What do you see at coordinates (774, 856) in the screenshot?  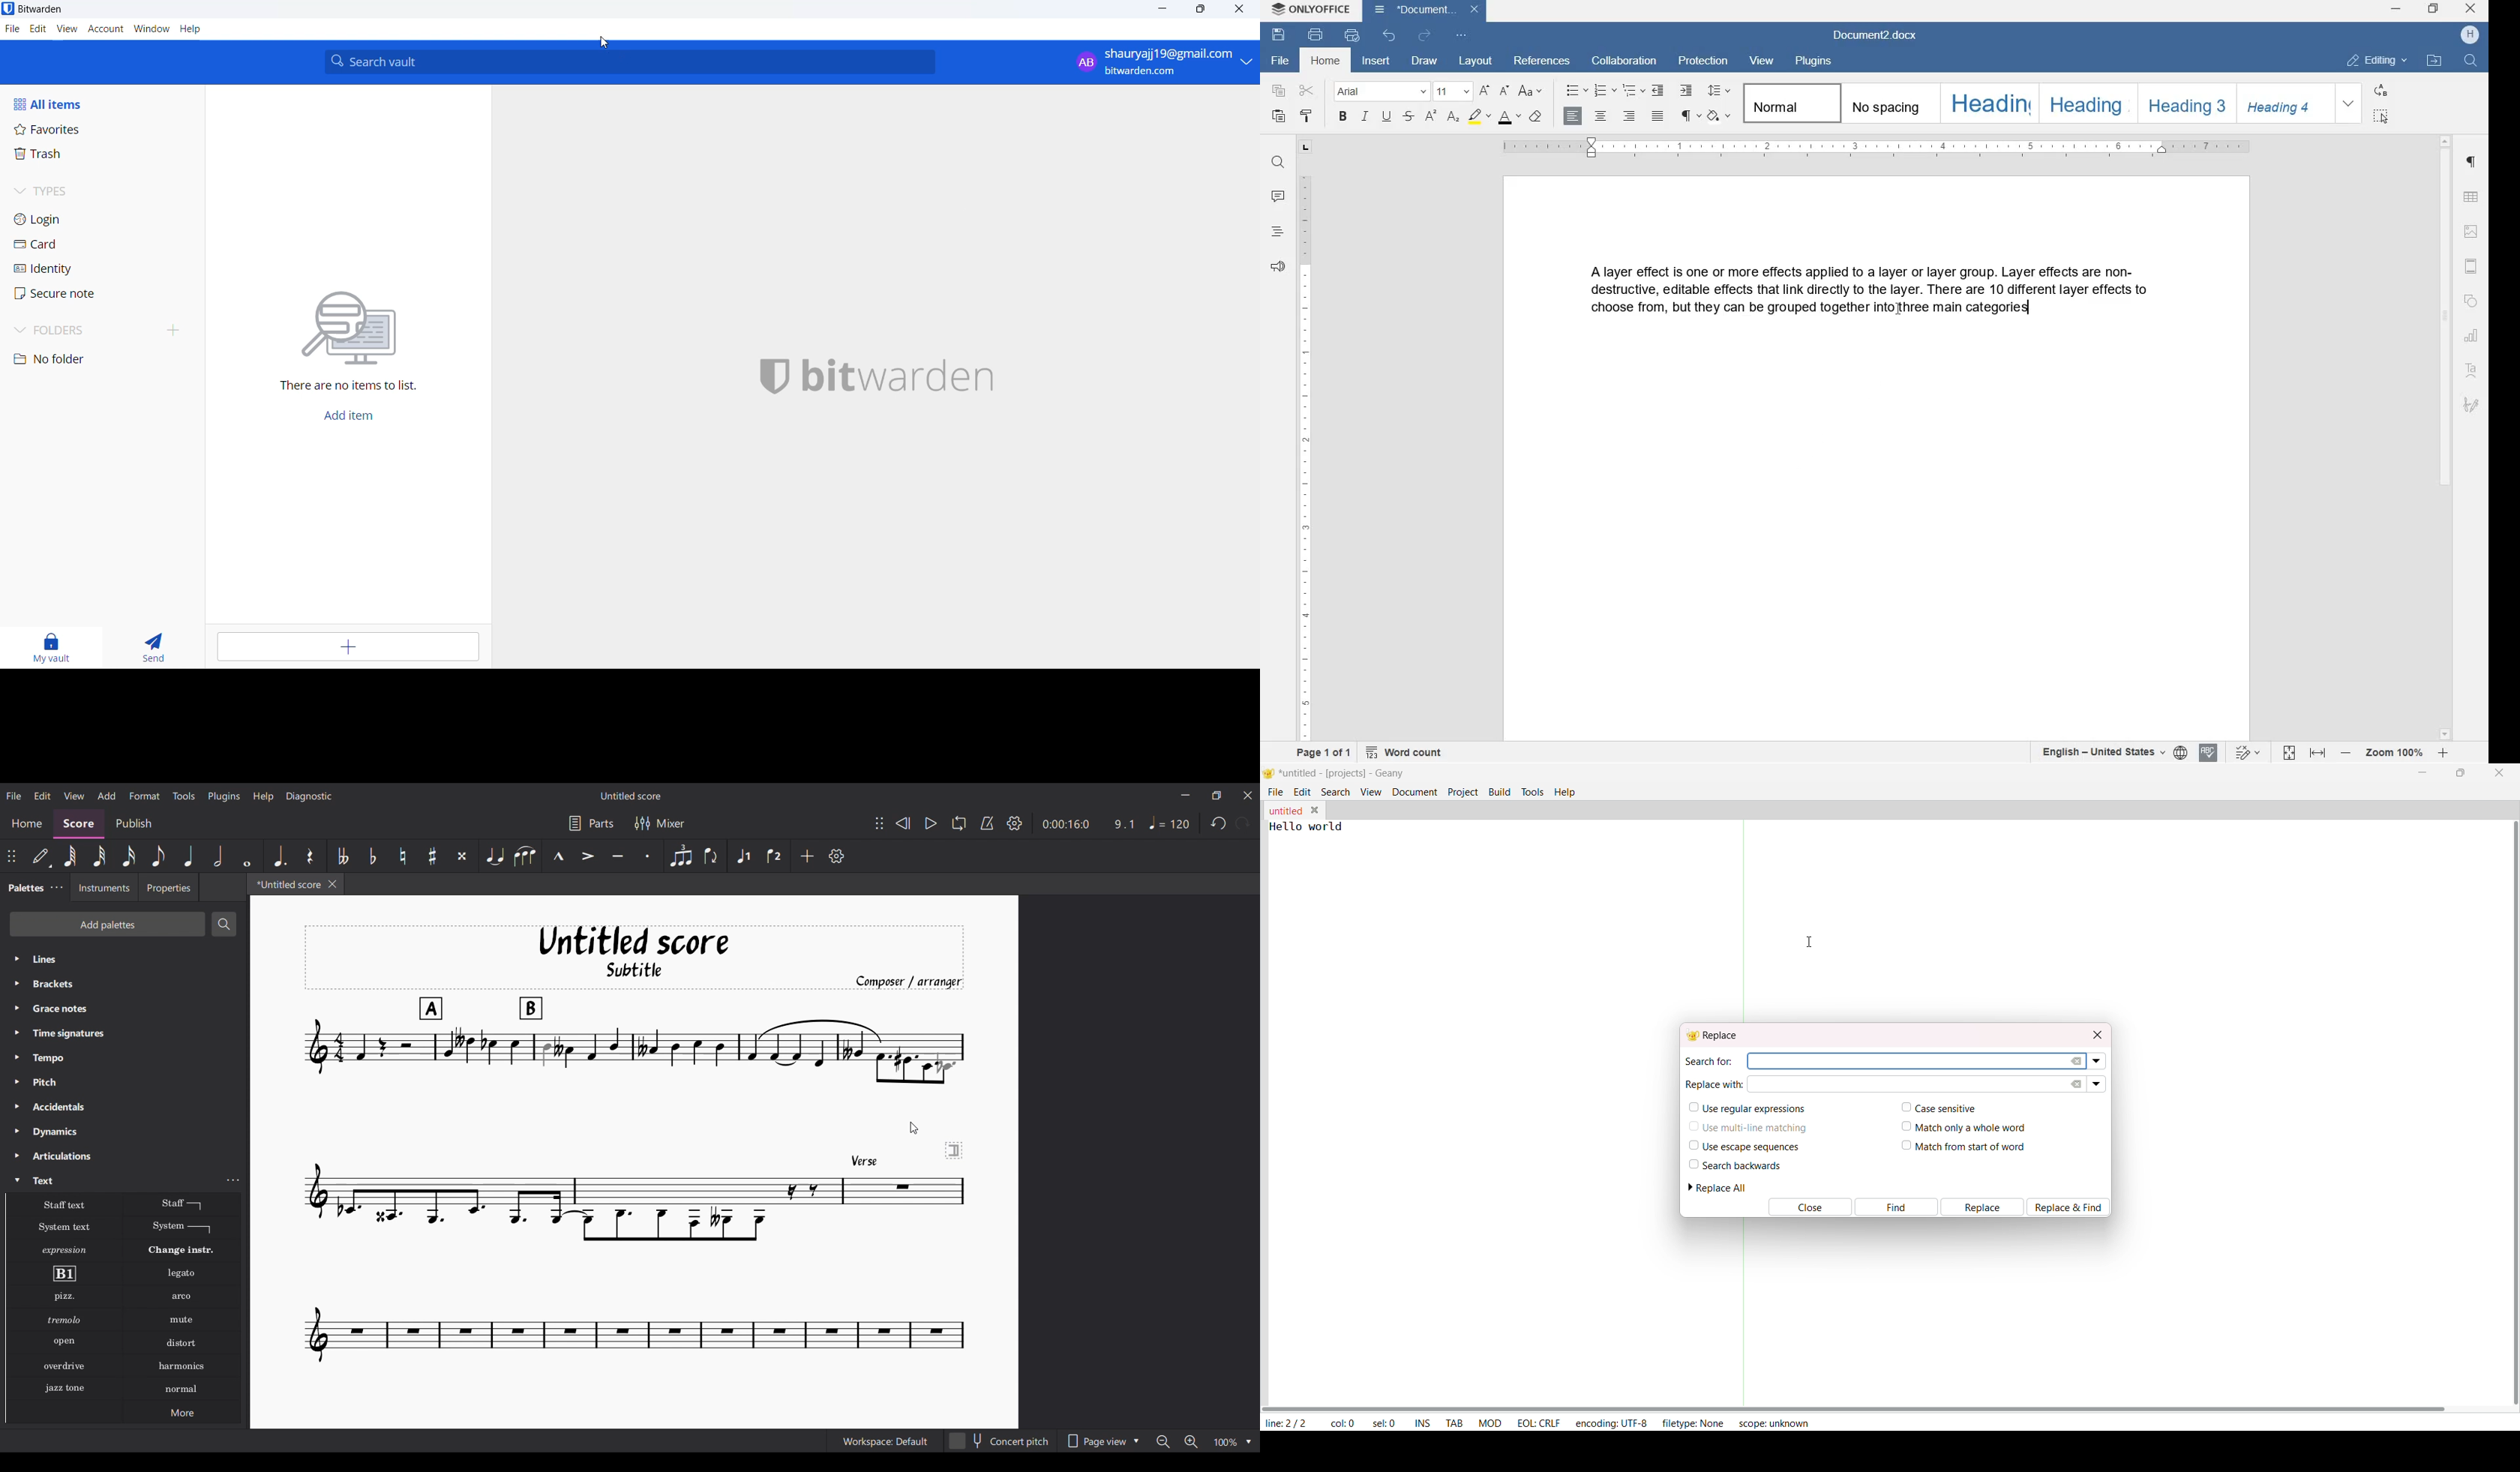 I see `Voice 2` at bounding box center [774, 856].